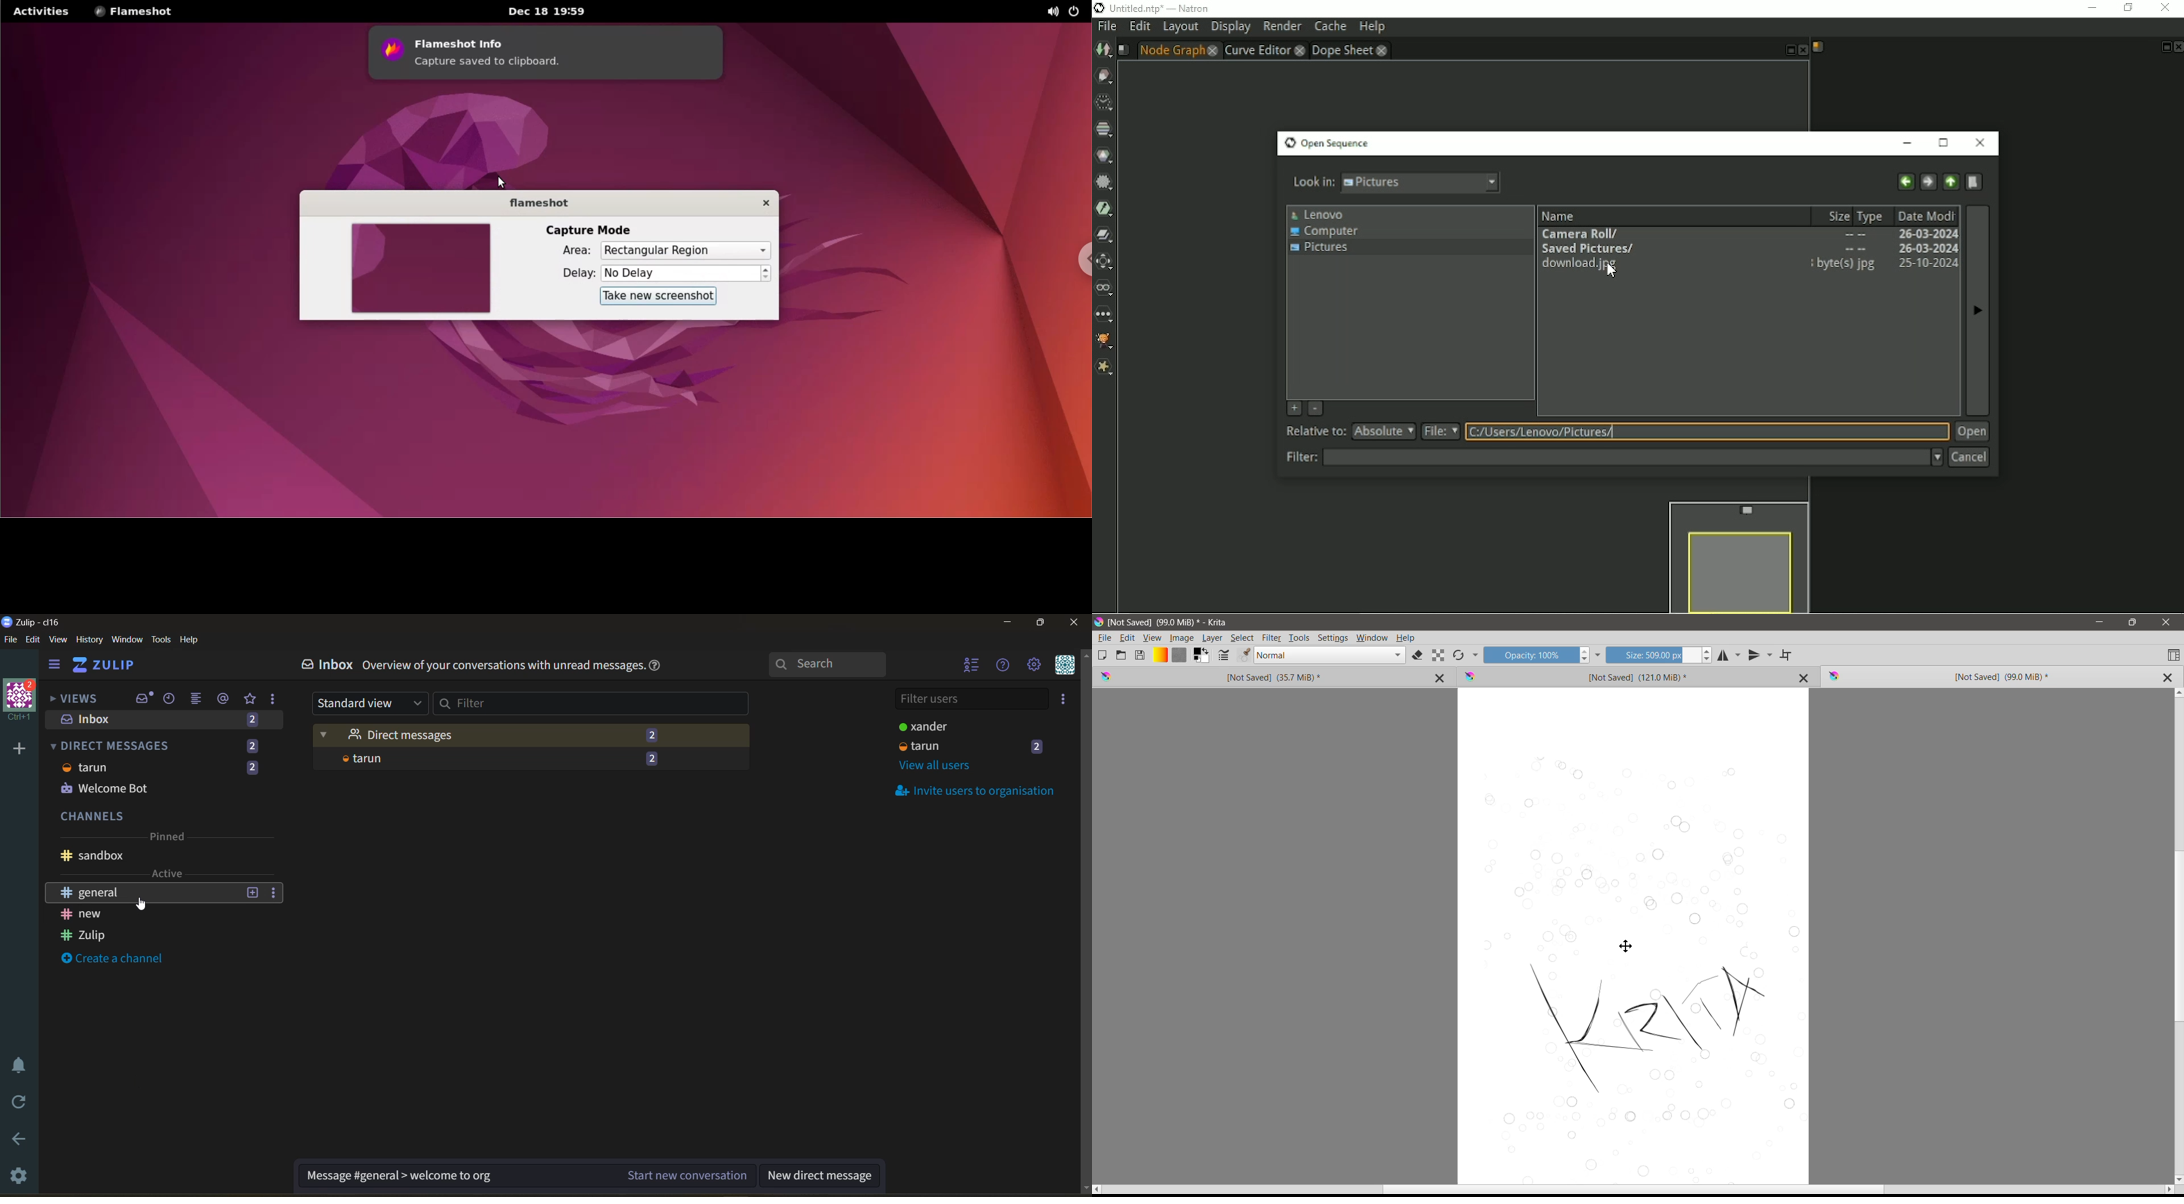 Image resolution: width=2184 pixels, height=1204 pixels. What do you see at coordinates (193, 640) in the screenshot?
I see `help` at bounding box center [193, 640].